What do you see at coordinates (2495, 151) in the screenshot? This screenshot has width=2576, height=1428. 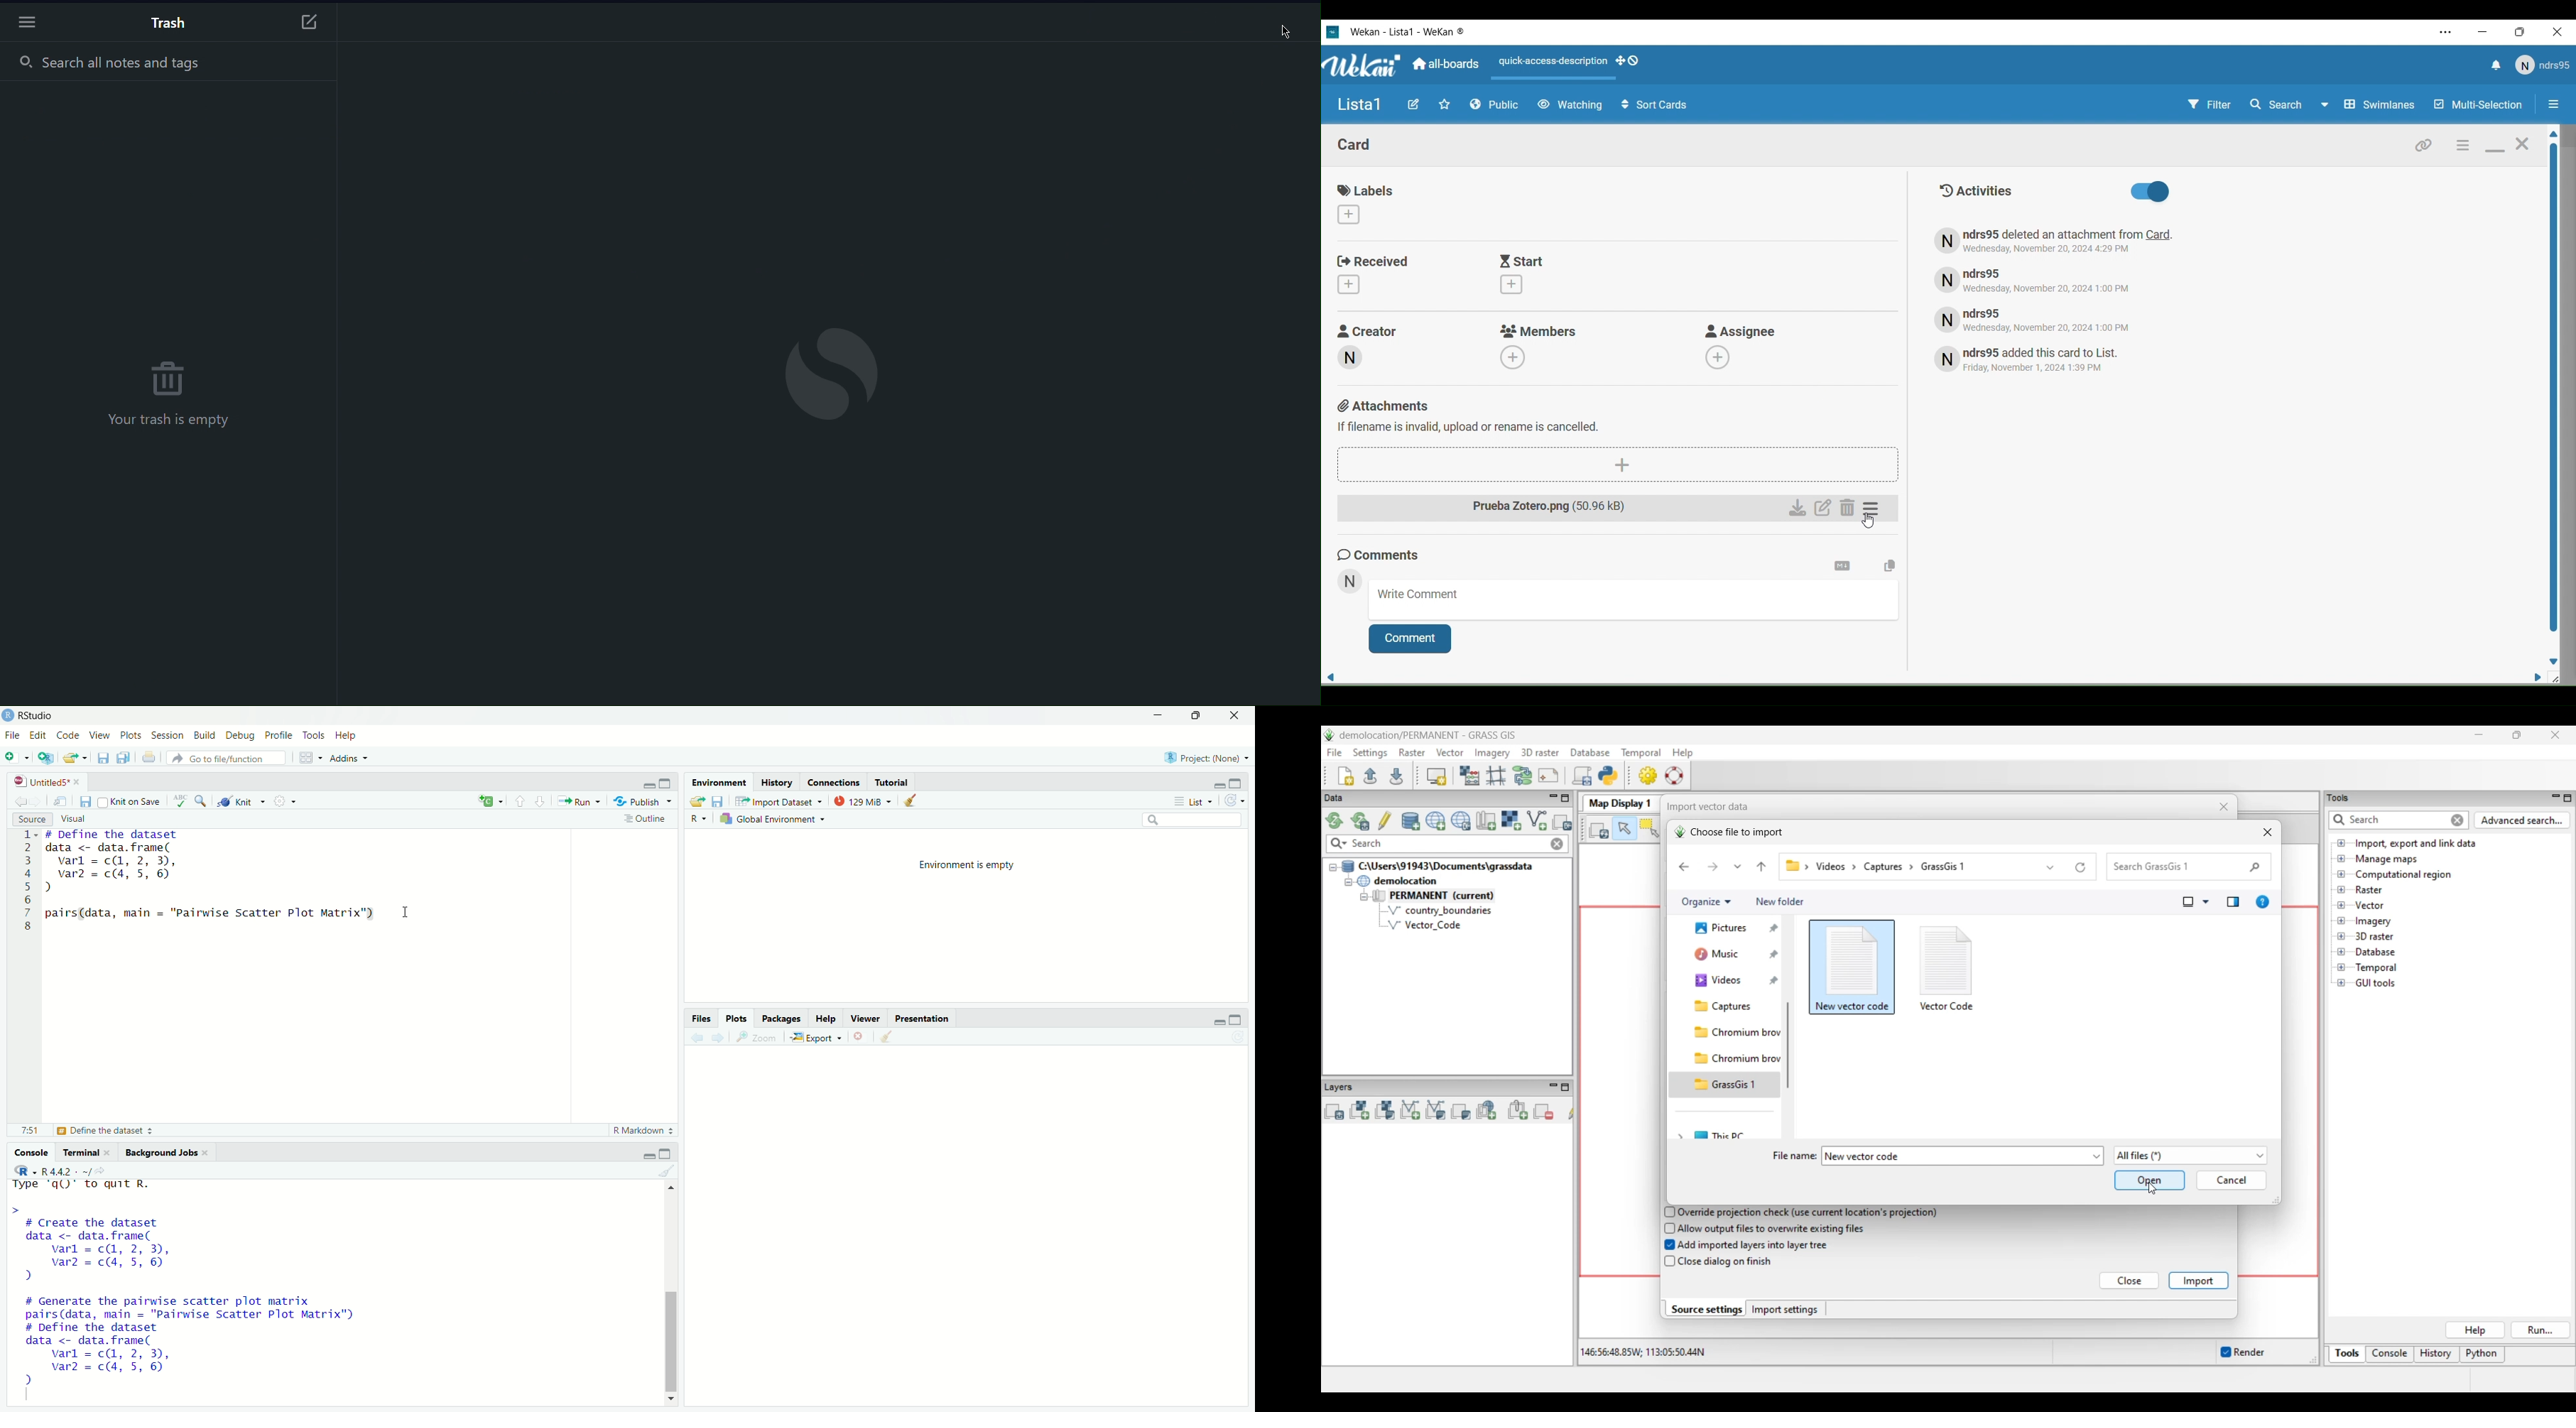 I see `Minimize` at bounding box center [2495, 151].